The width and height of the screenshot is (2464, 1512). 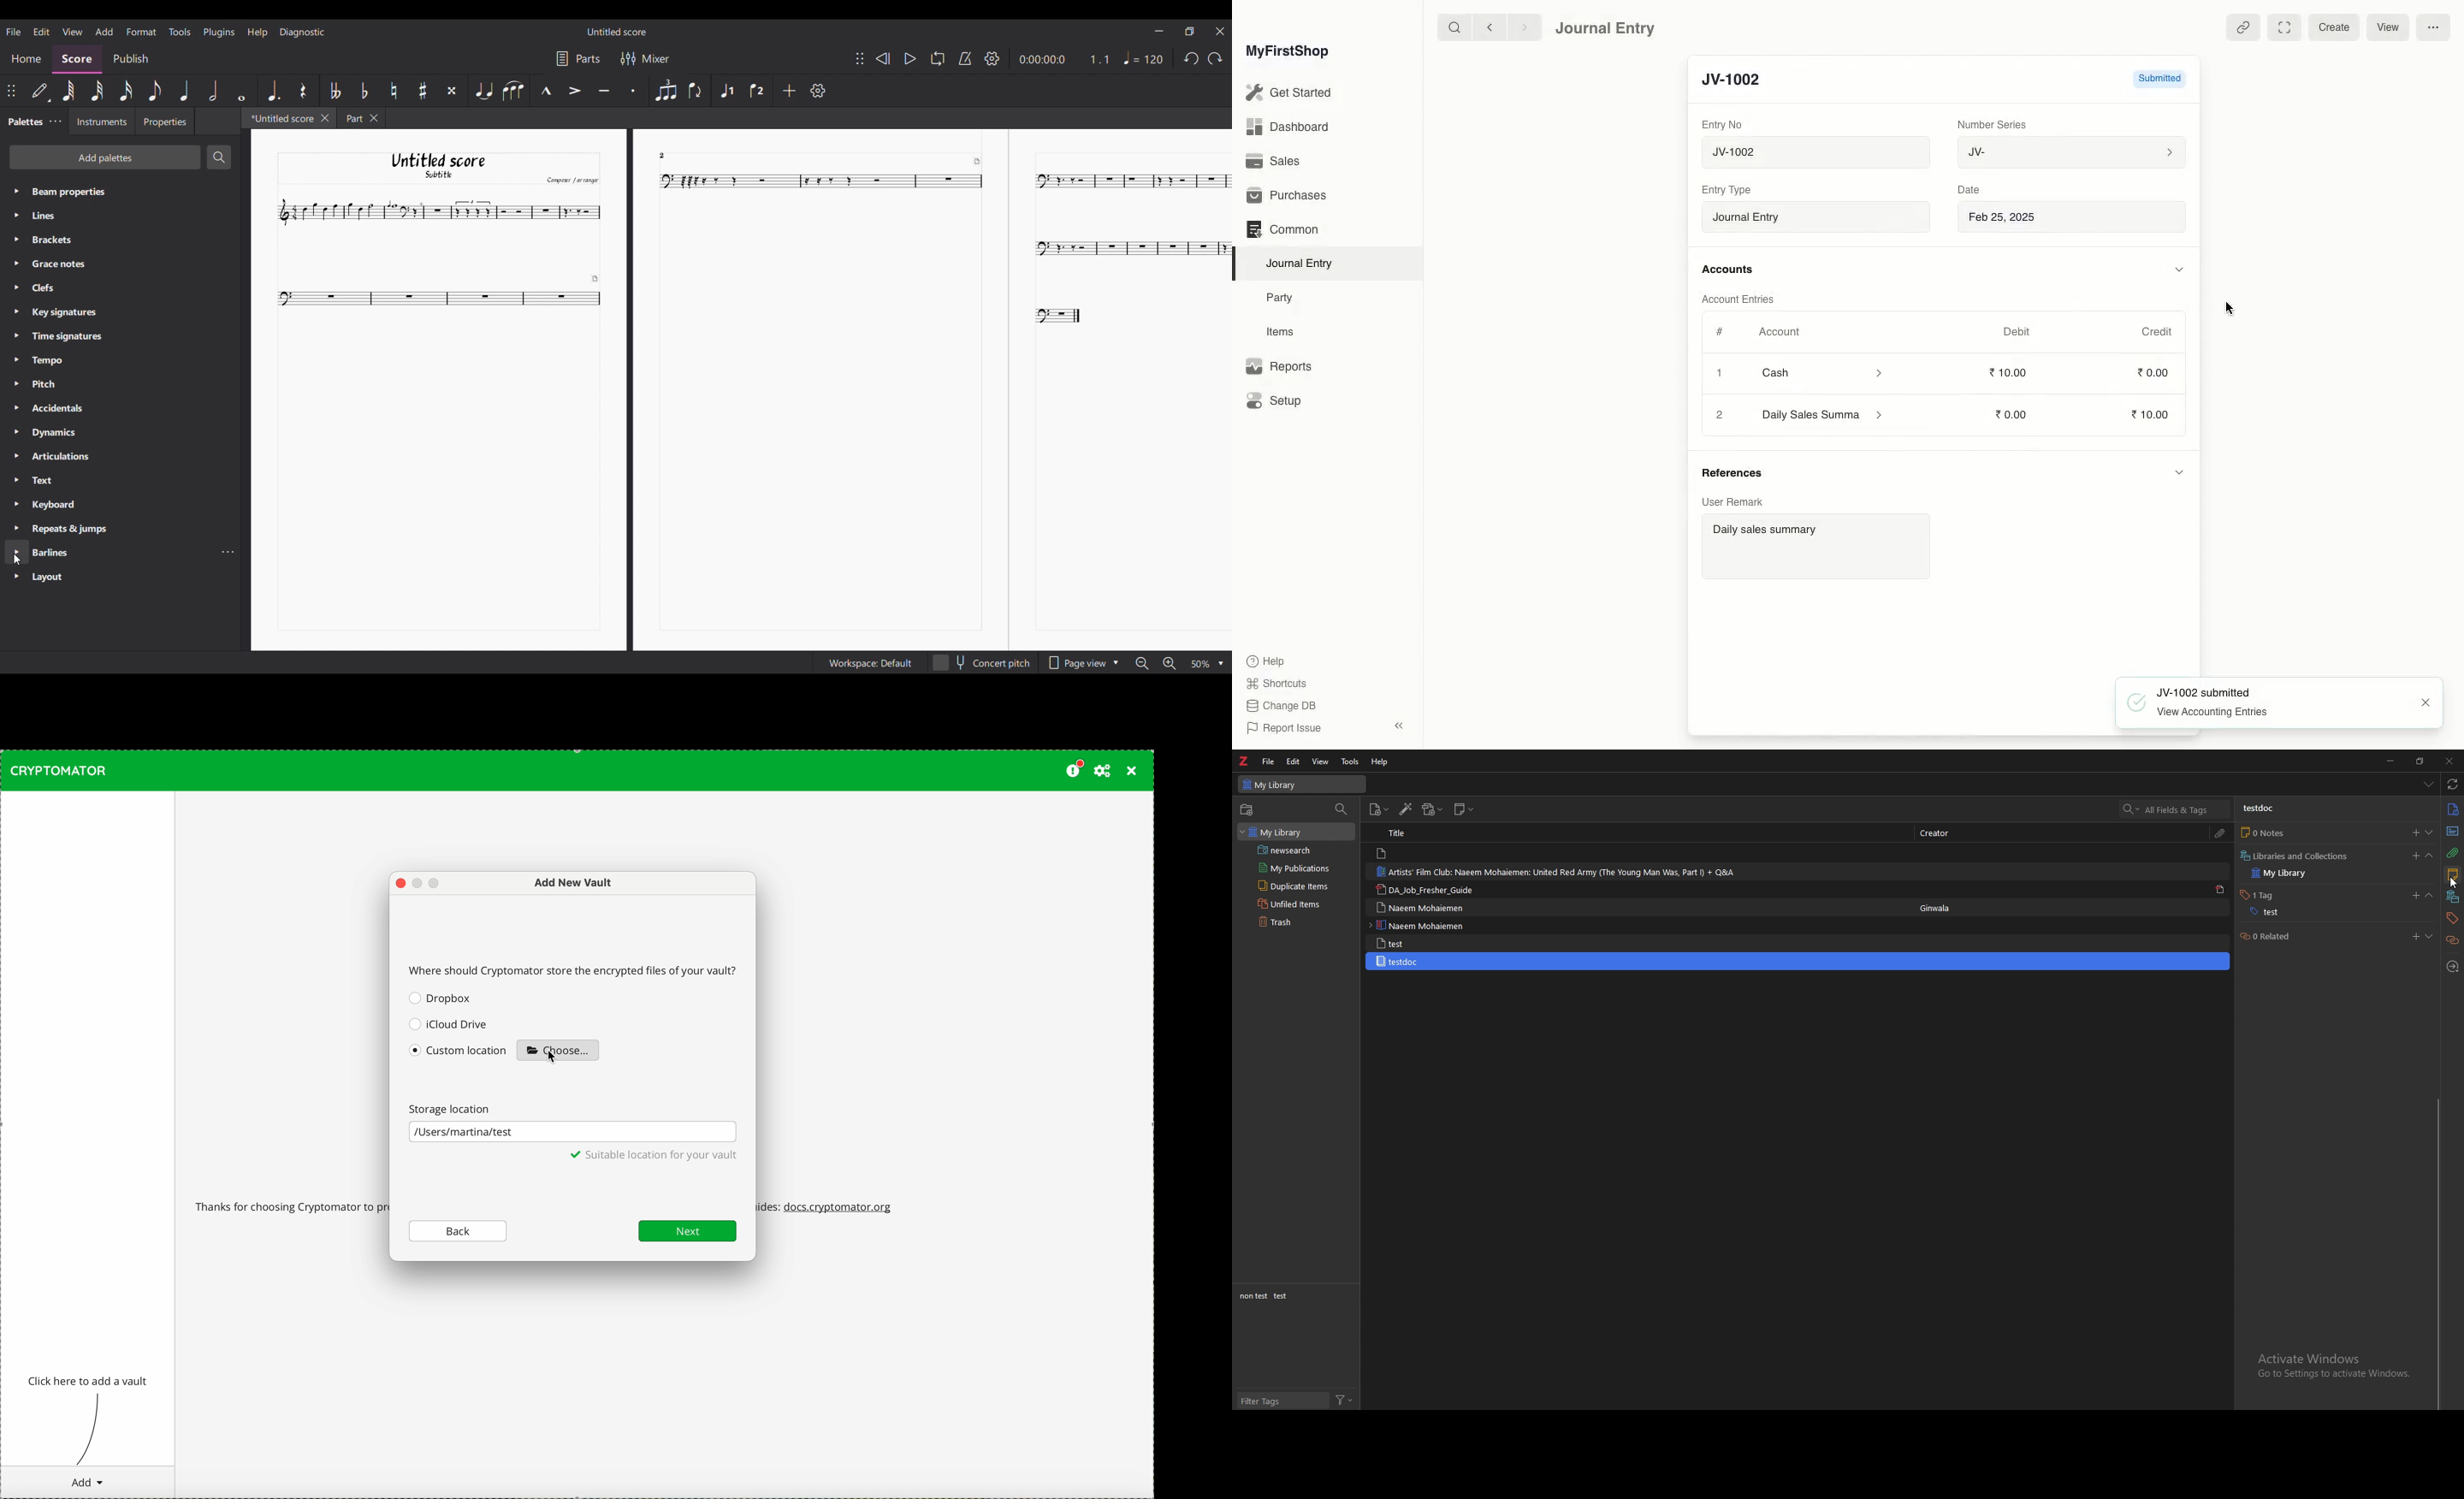 What do you see at coordinates (2452, 784) in the screenshot?
I see `sync with zotero.org` at bounding box center [2452, 784].